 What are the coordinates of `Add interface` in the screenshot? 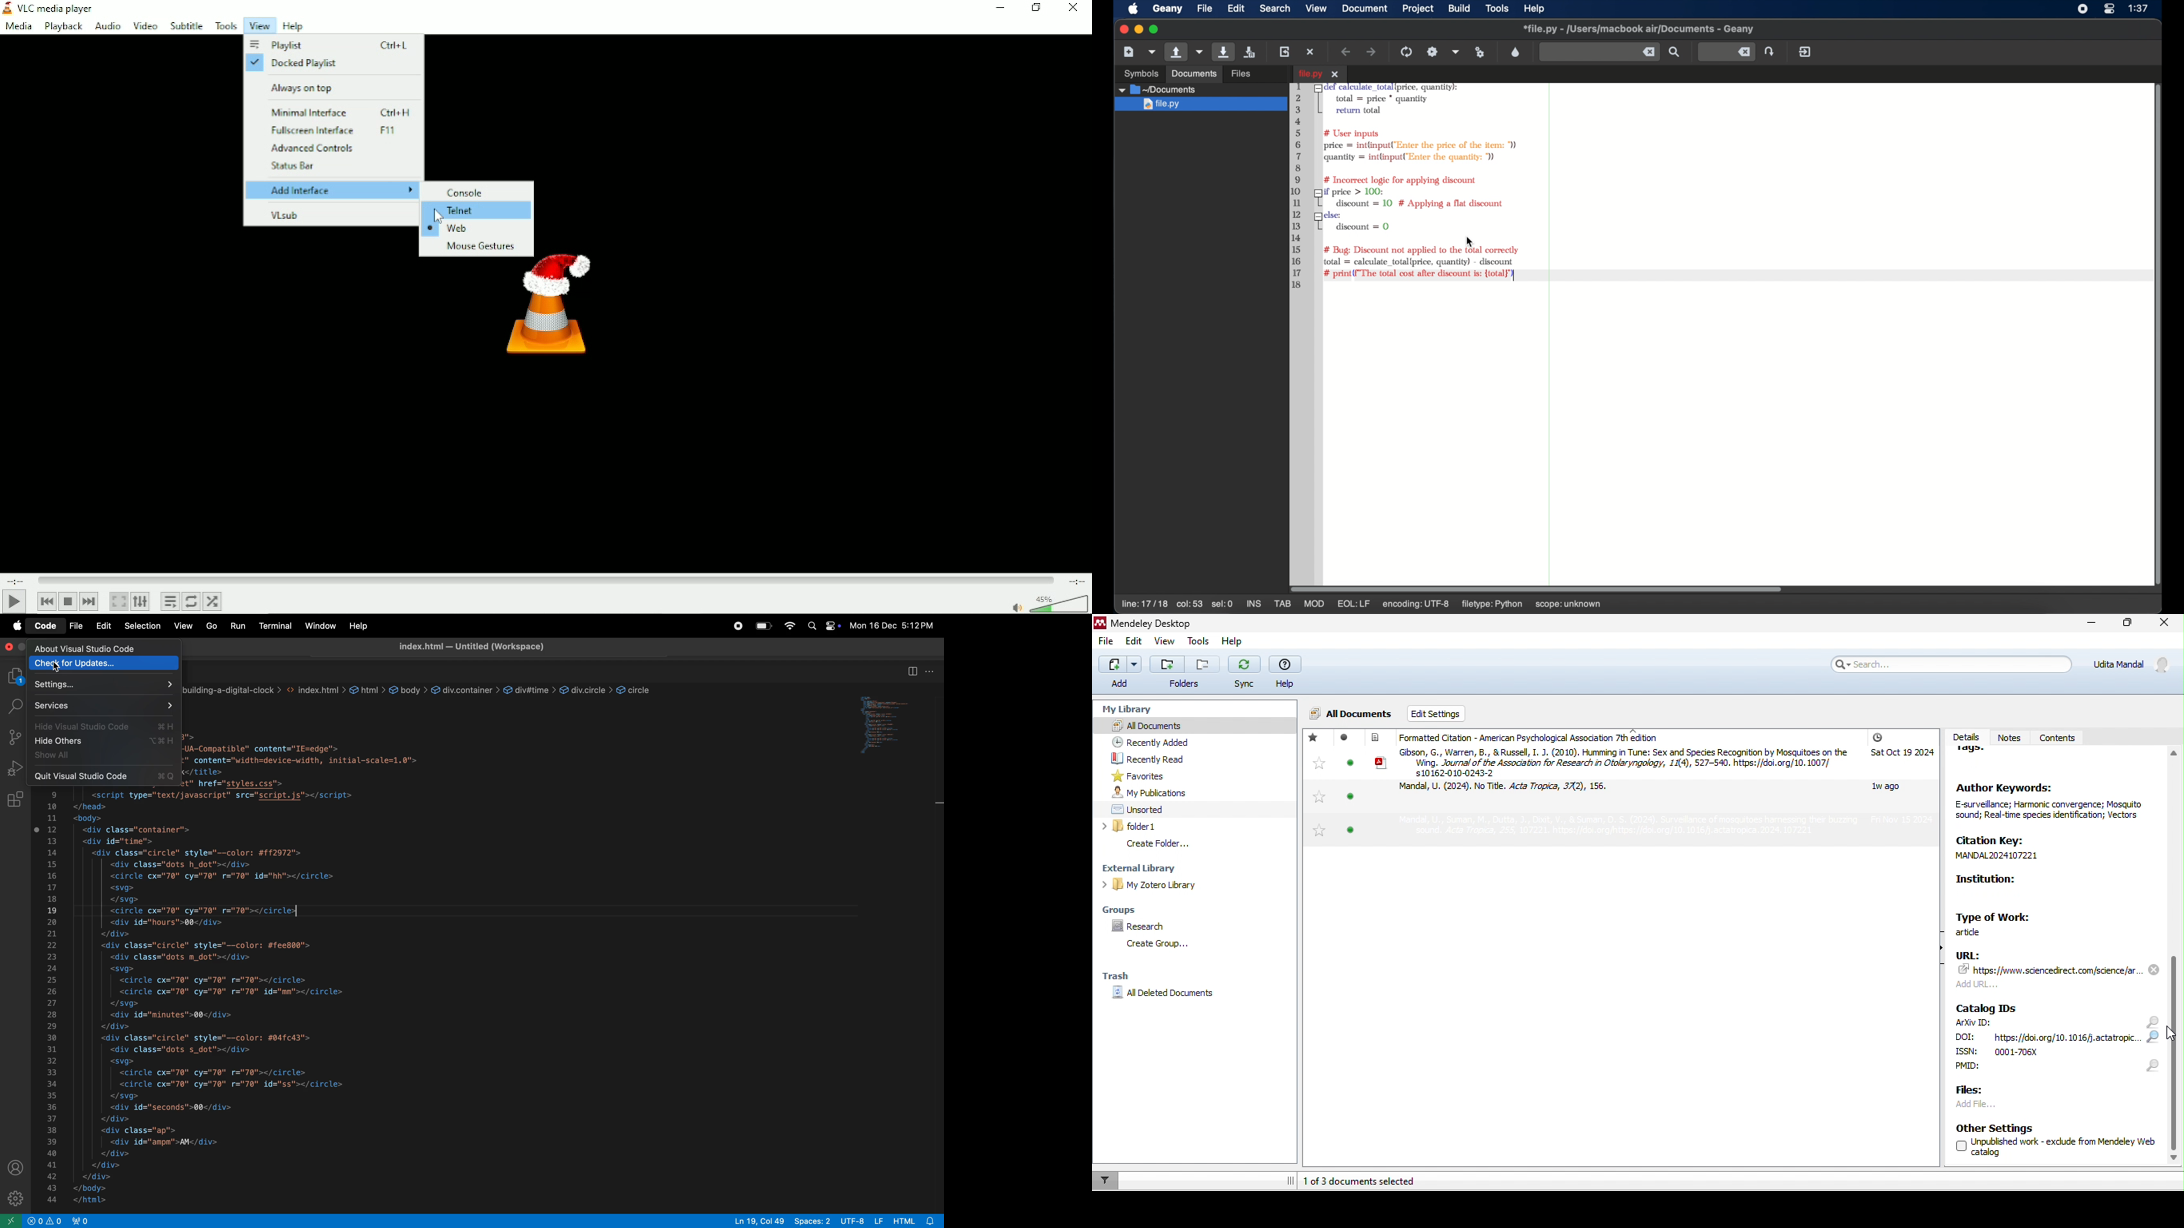 It's located at (331, 191).